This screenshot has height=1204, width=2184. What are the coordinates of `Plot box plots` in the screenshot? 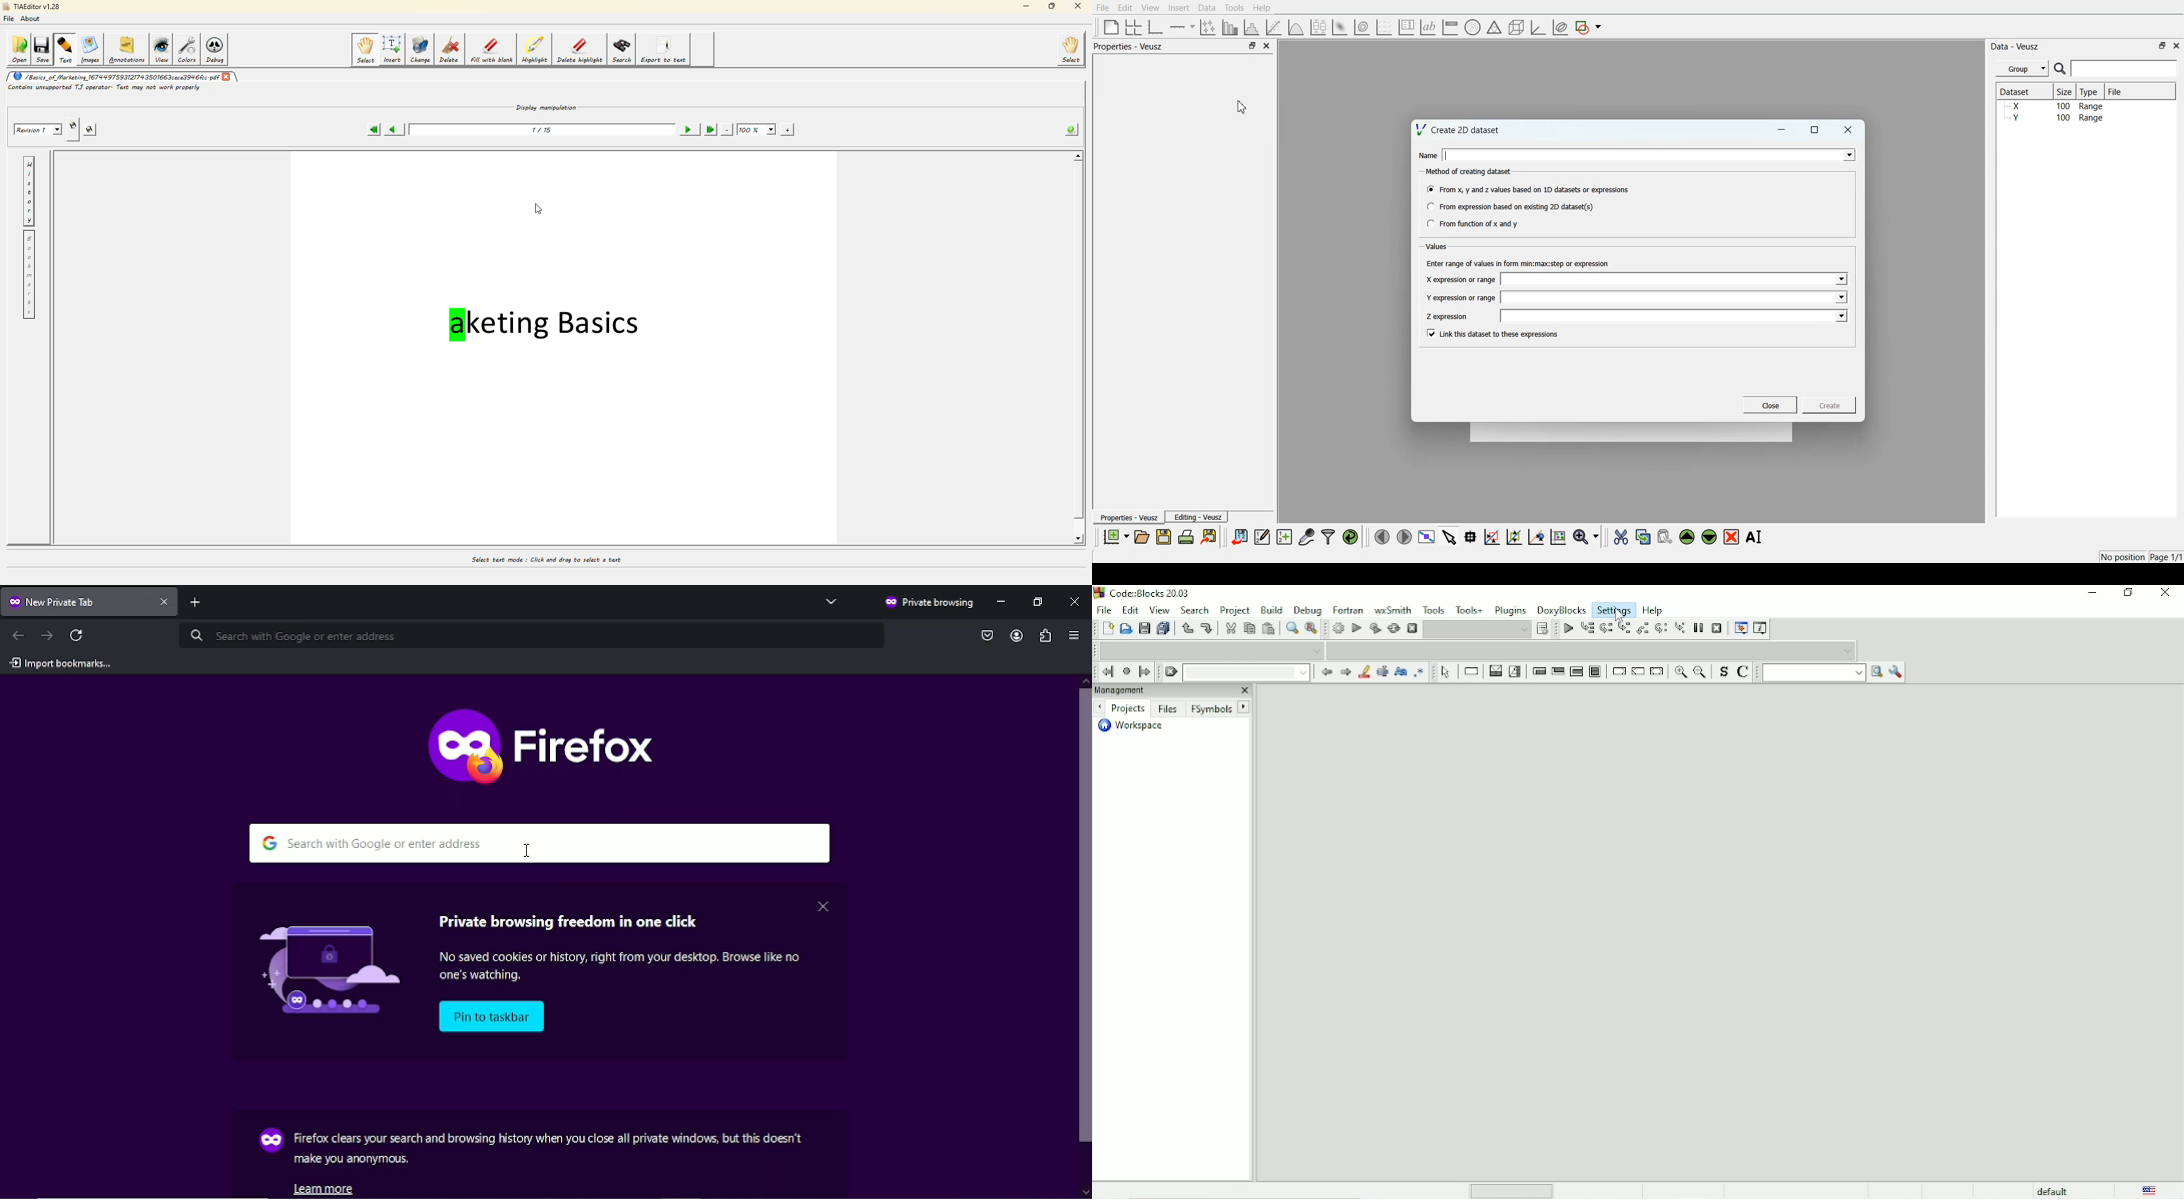 It's located at (1318, 27).